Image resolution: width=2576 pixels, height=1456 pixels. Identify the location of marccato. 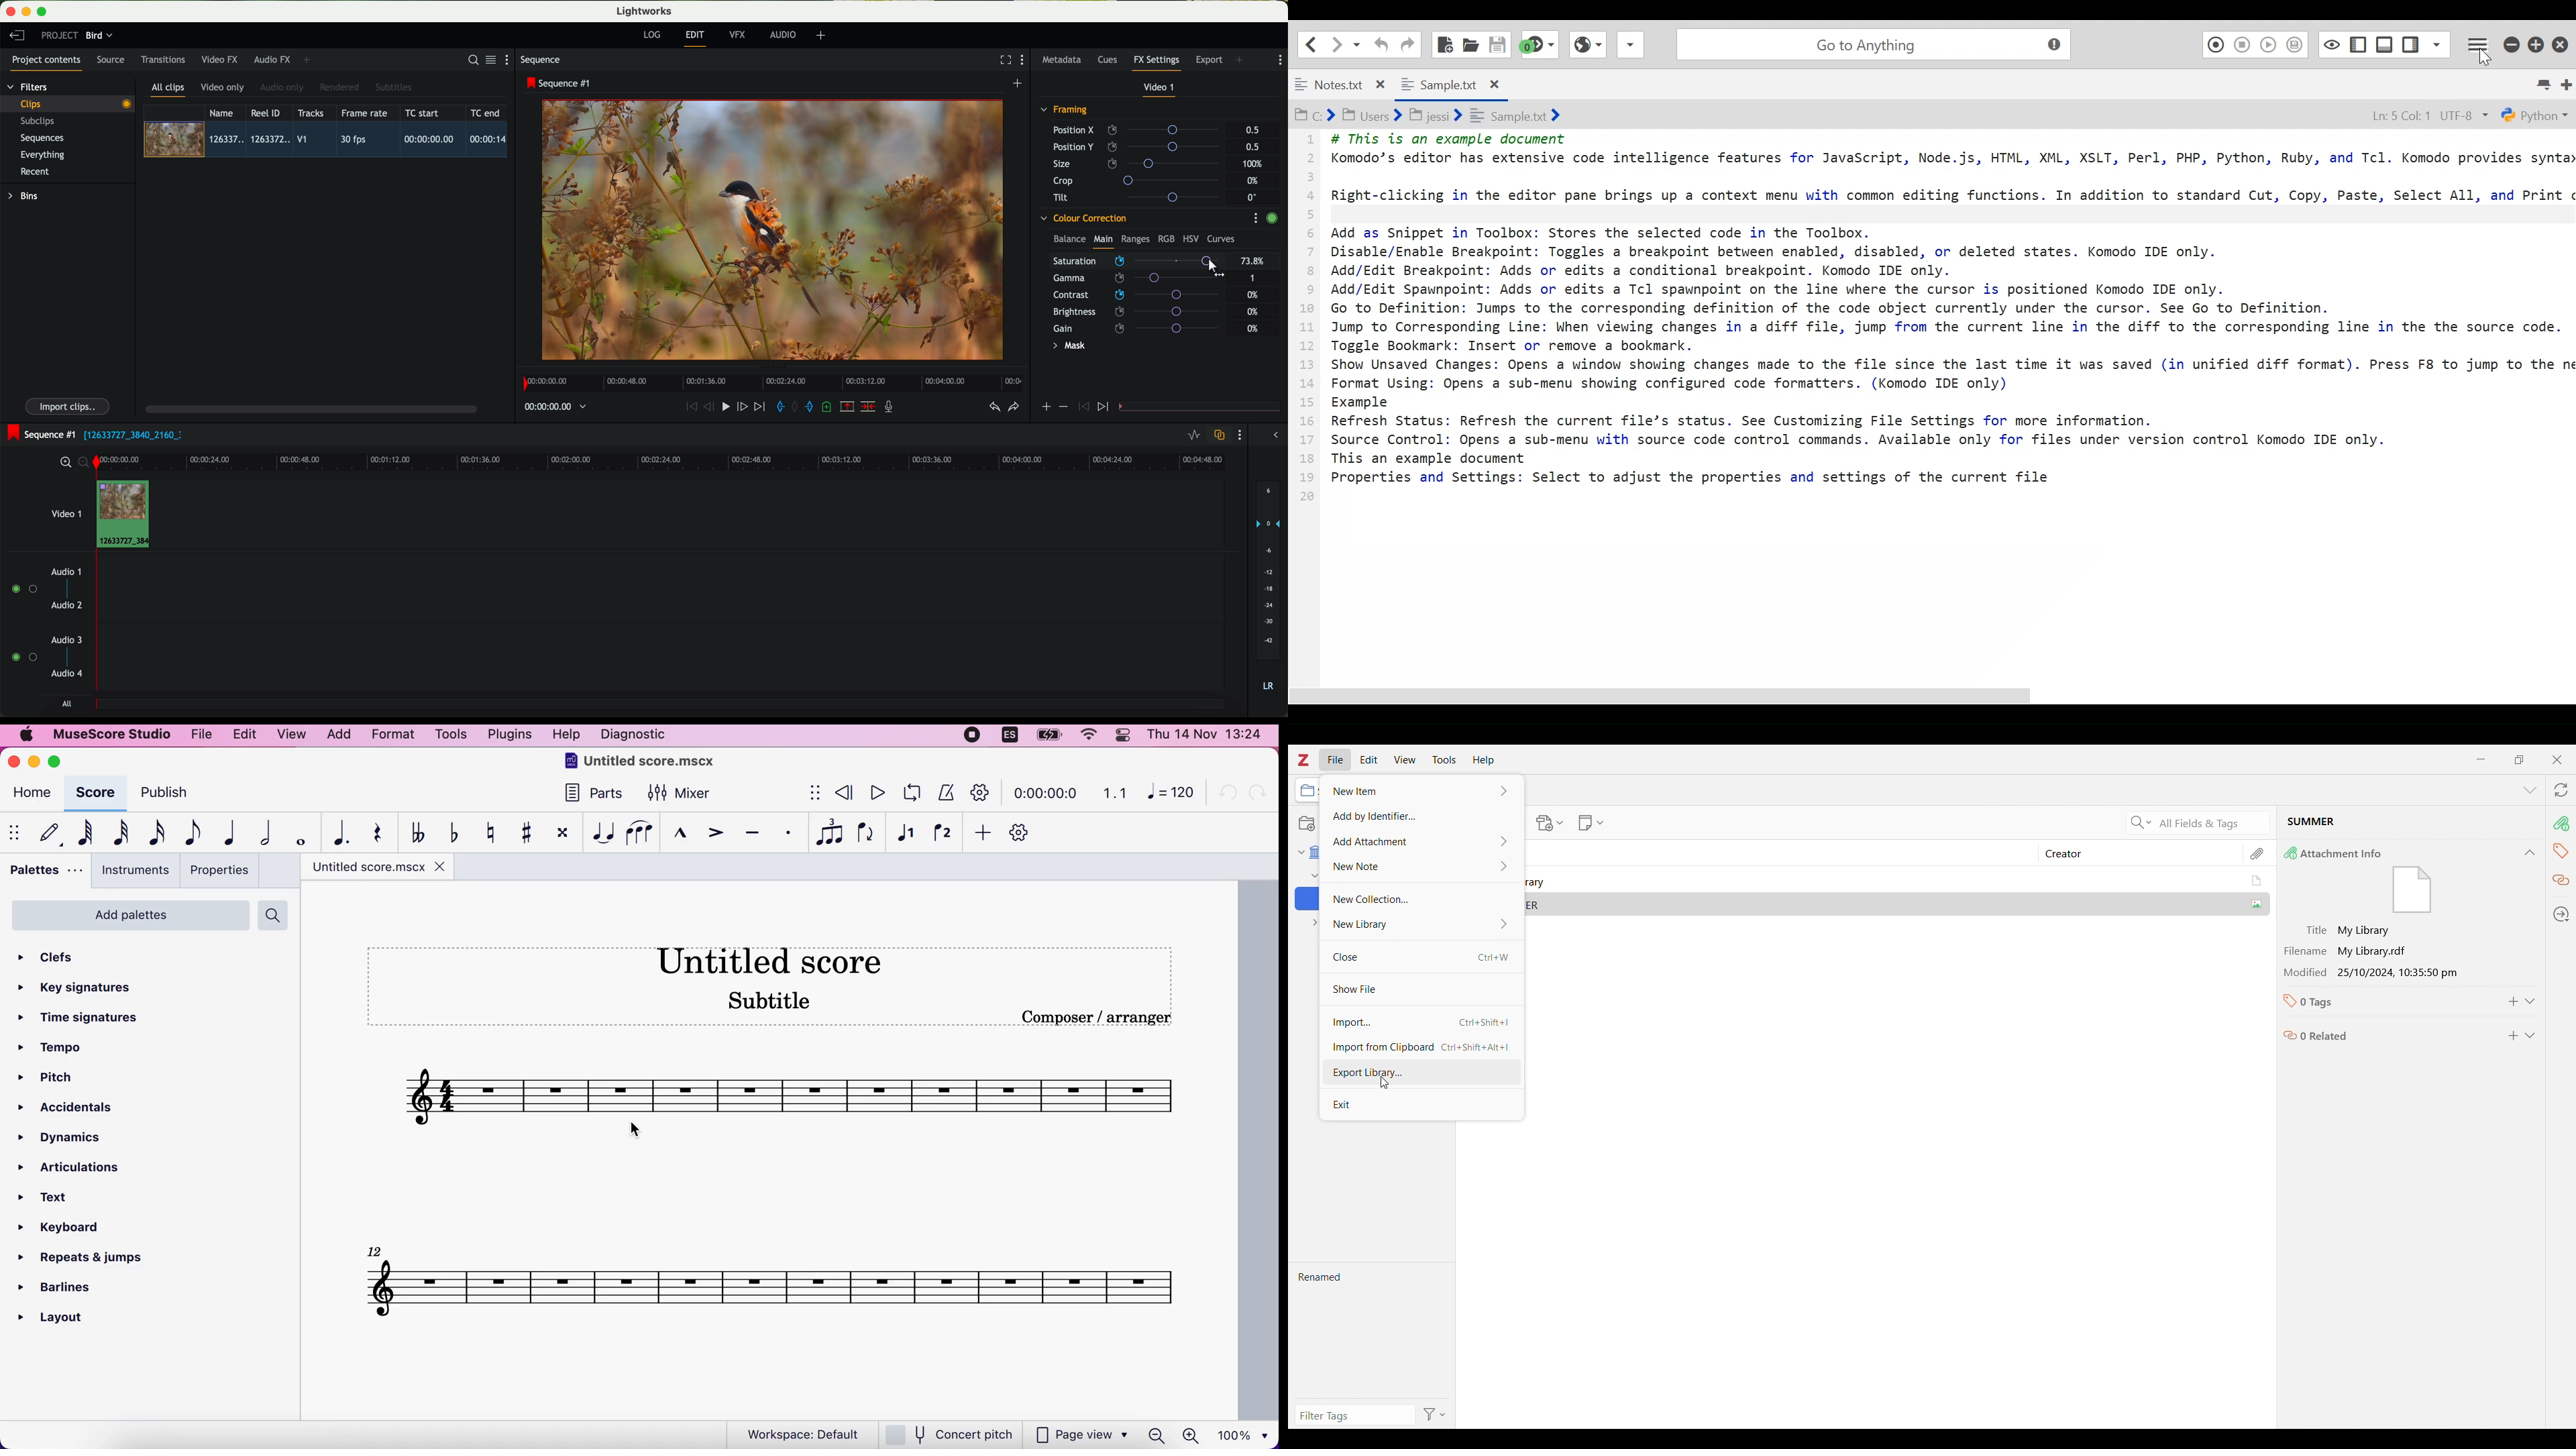
(677, 833).